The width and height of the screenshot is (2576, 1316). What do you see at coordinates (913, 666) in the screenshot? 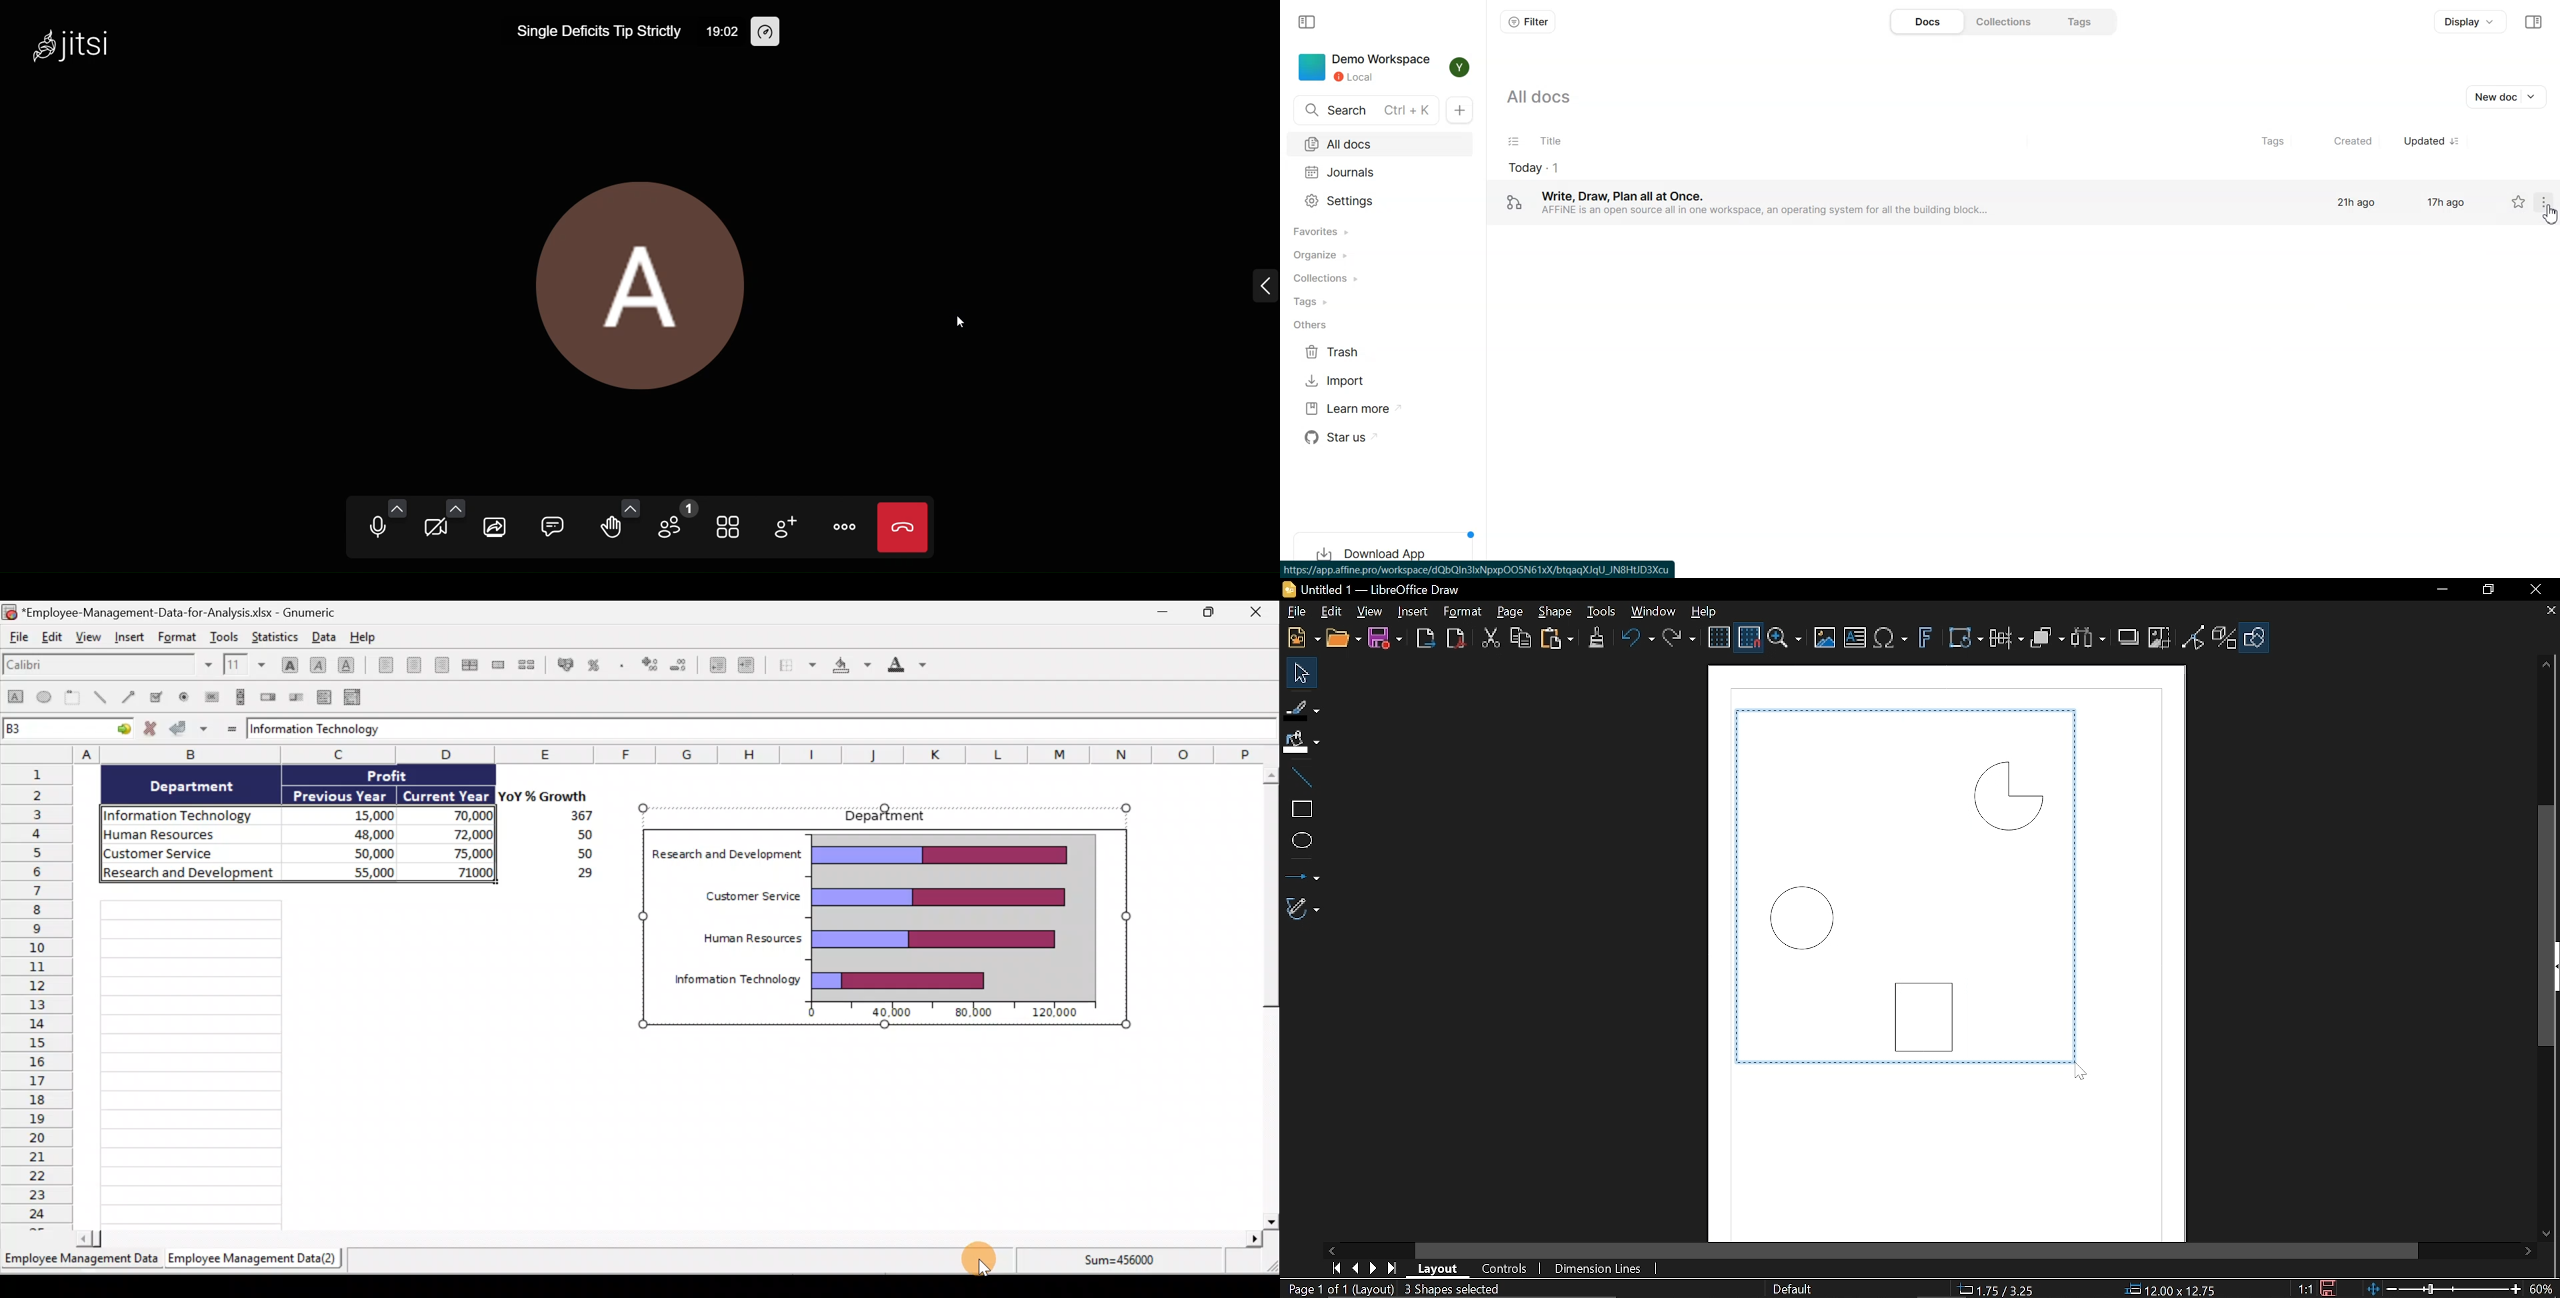
I see `Foreground` at bounding box center [913, 666].